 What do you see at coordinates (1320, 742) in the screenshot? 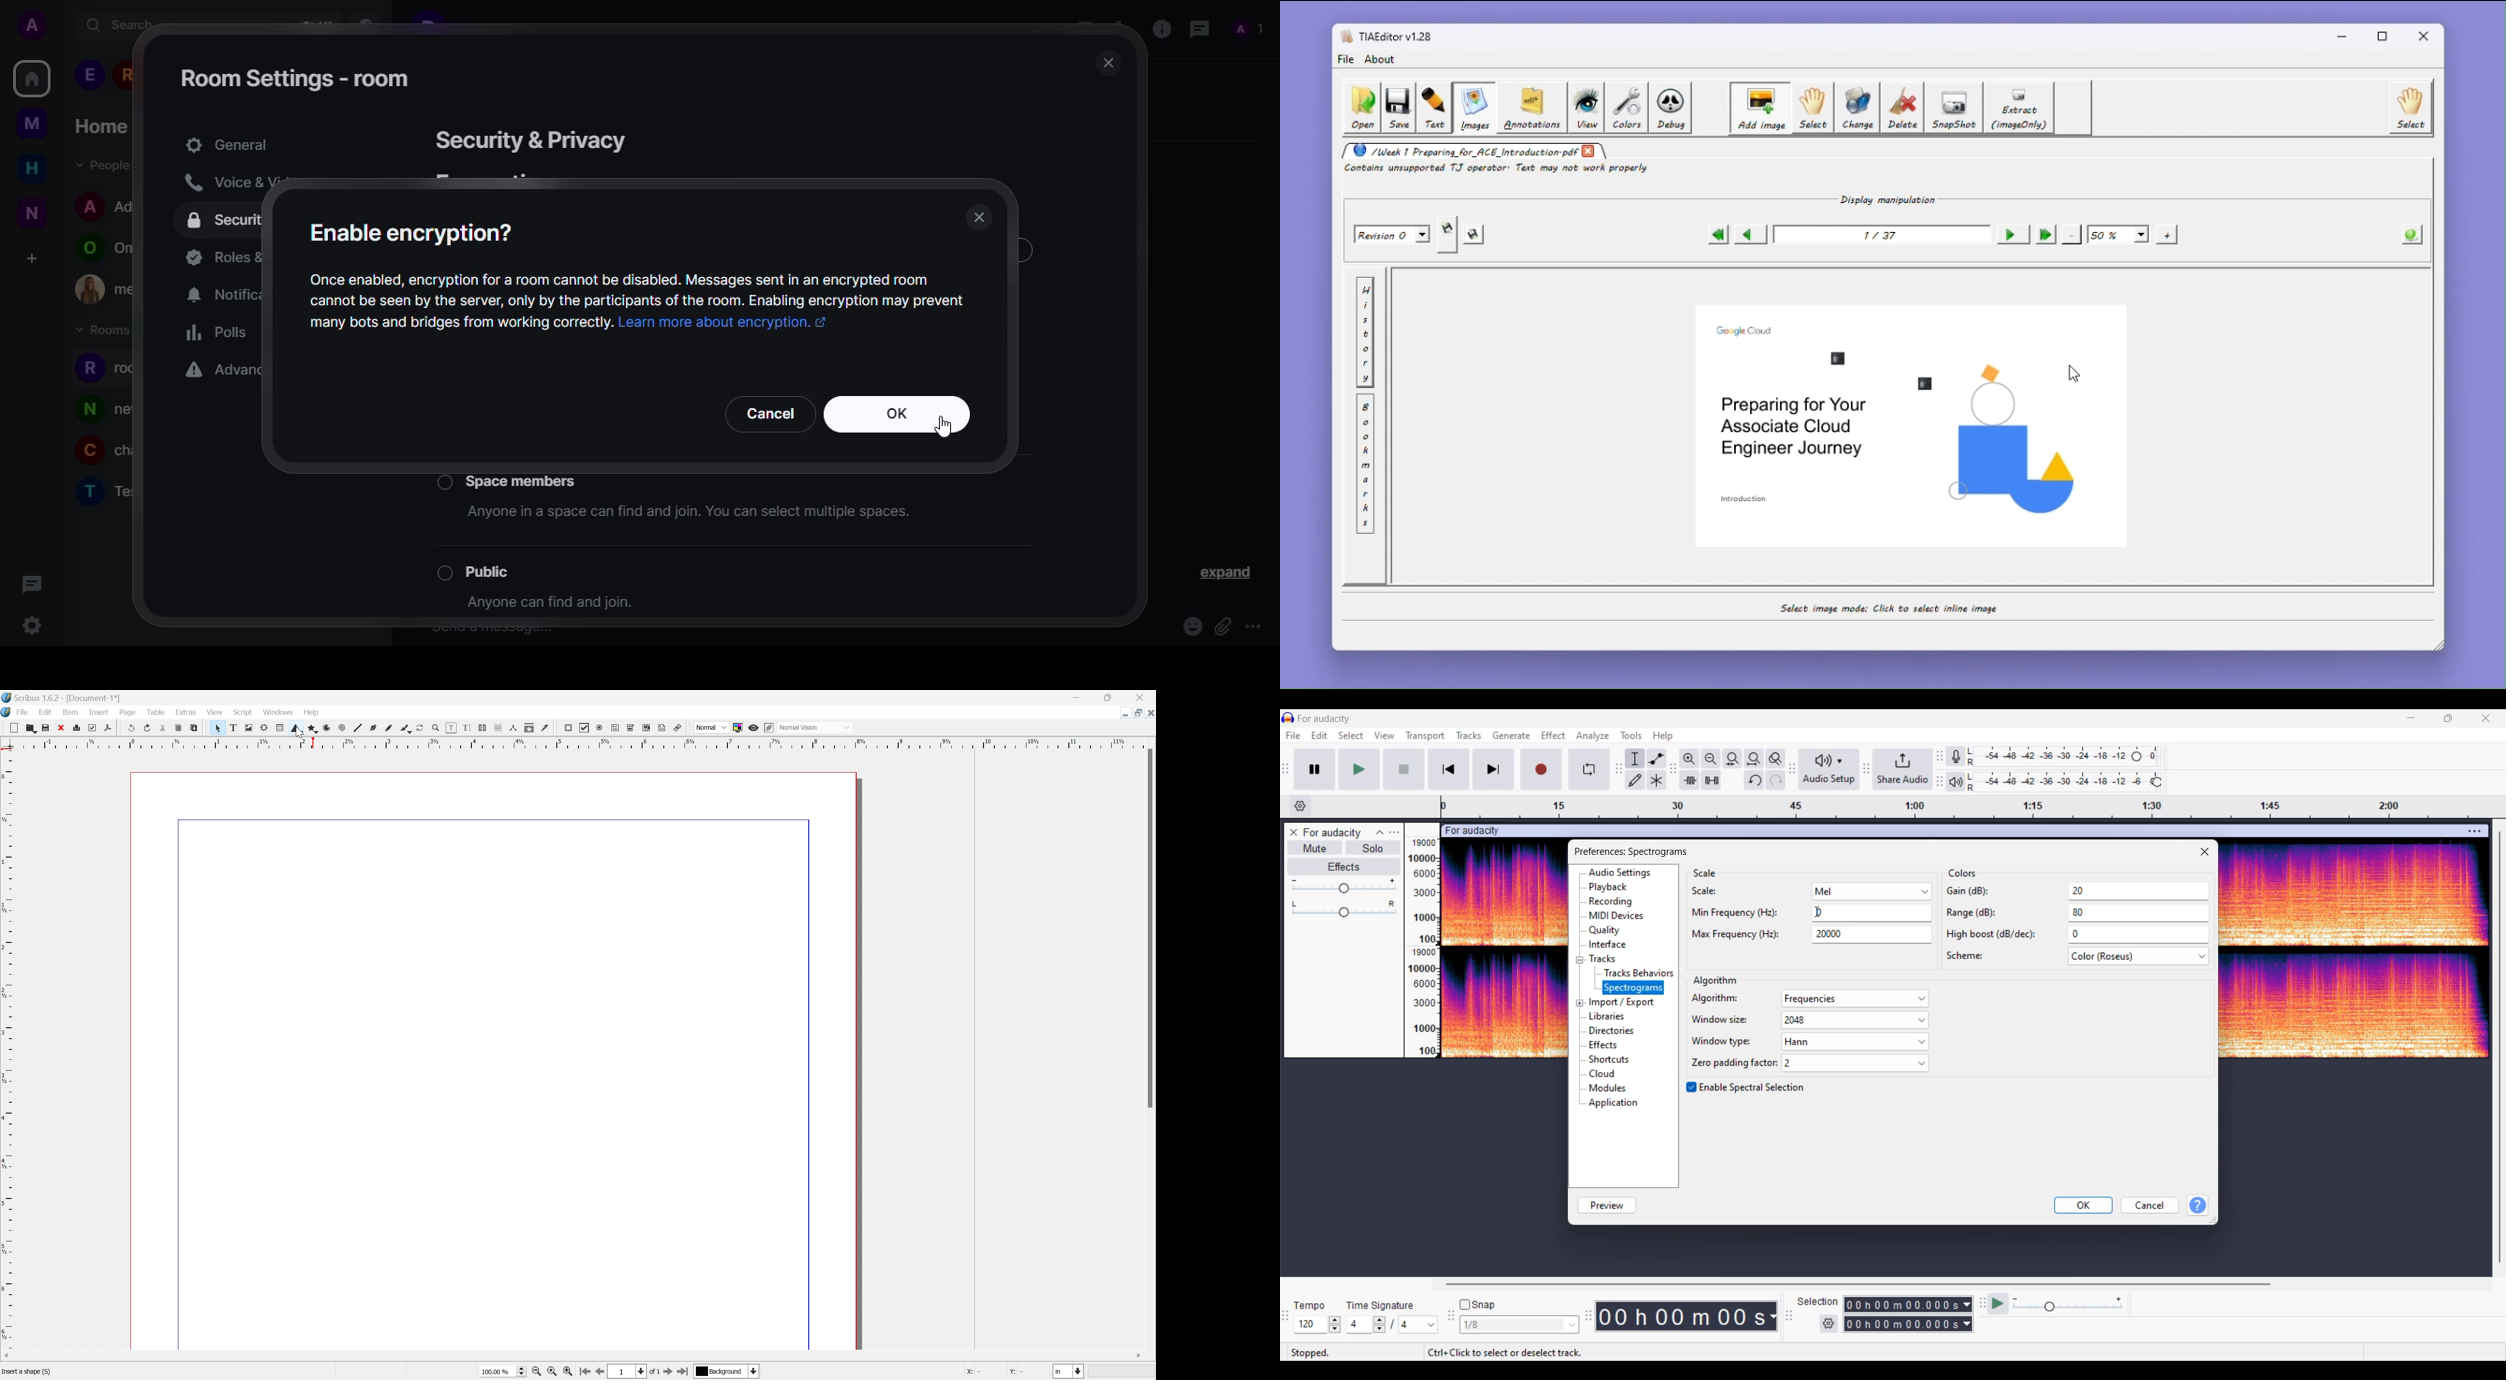
I see `Cursor clicking in Edit menu` at bounding box center [1320, 742].